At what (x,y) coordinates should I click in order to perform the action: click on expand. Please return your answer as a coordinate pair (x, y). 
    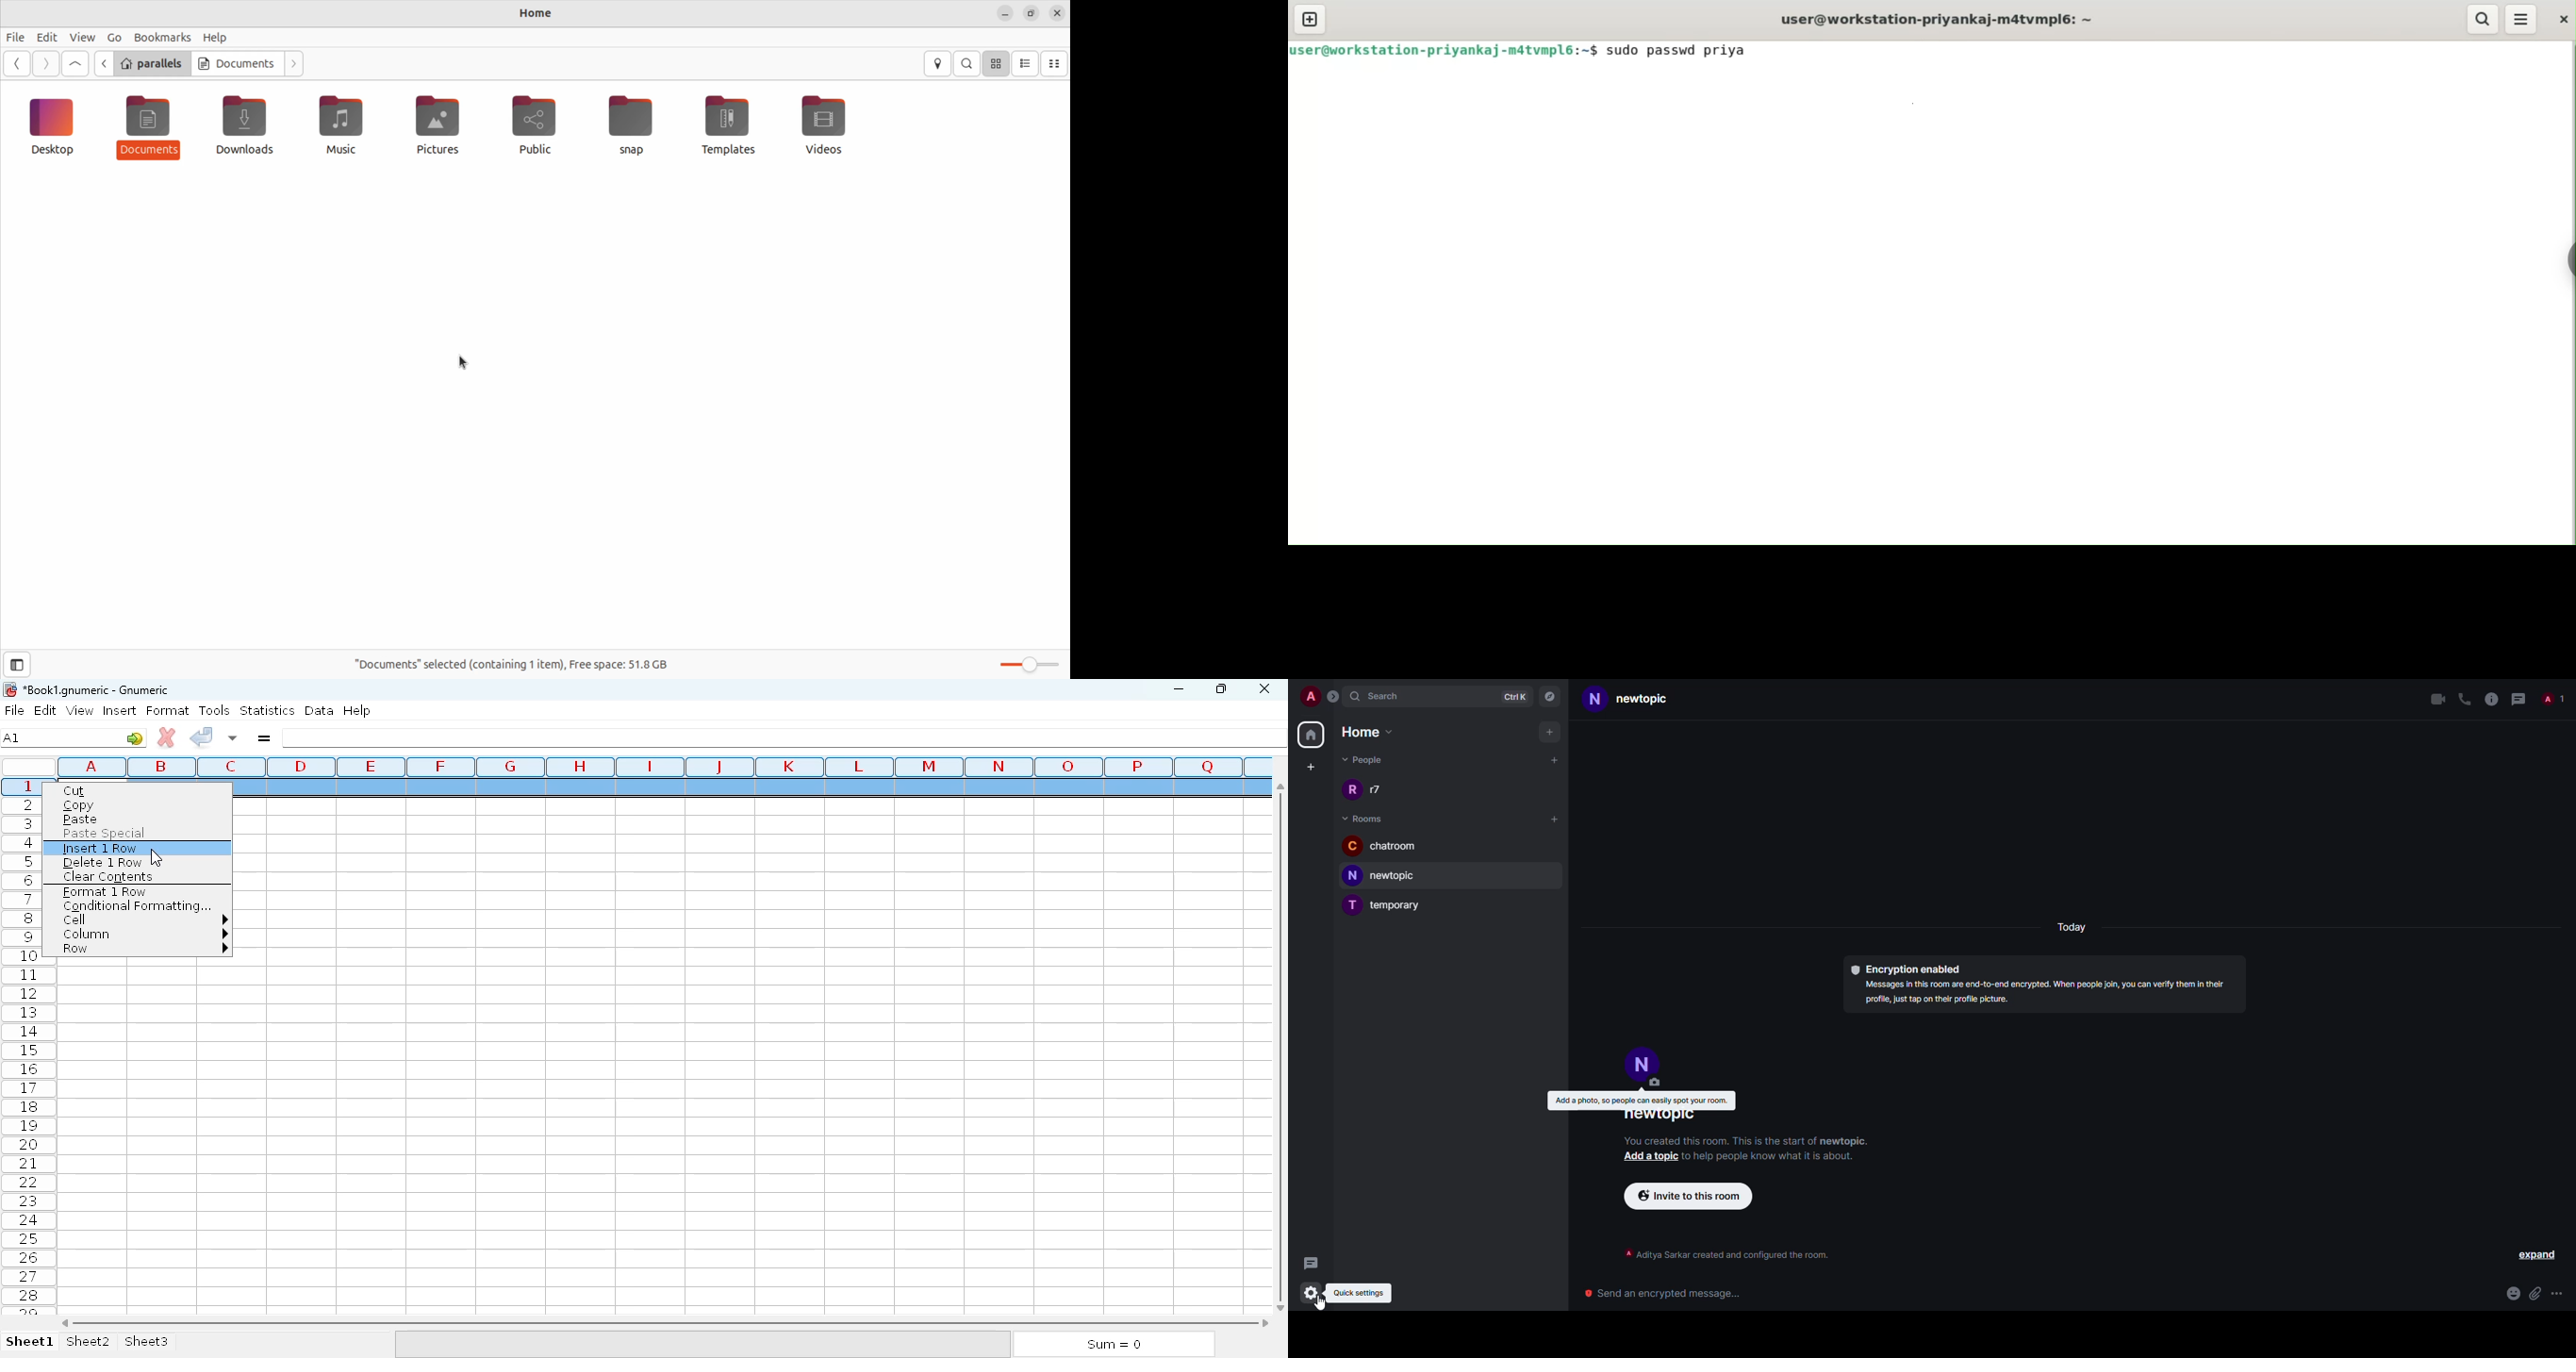
    Looking at the image, I should click on (1333, 696).